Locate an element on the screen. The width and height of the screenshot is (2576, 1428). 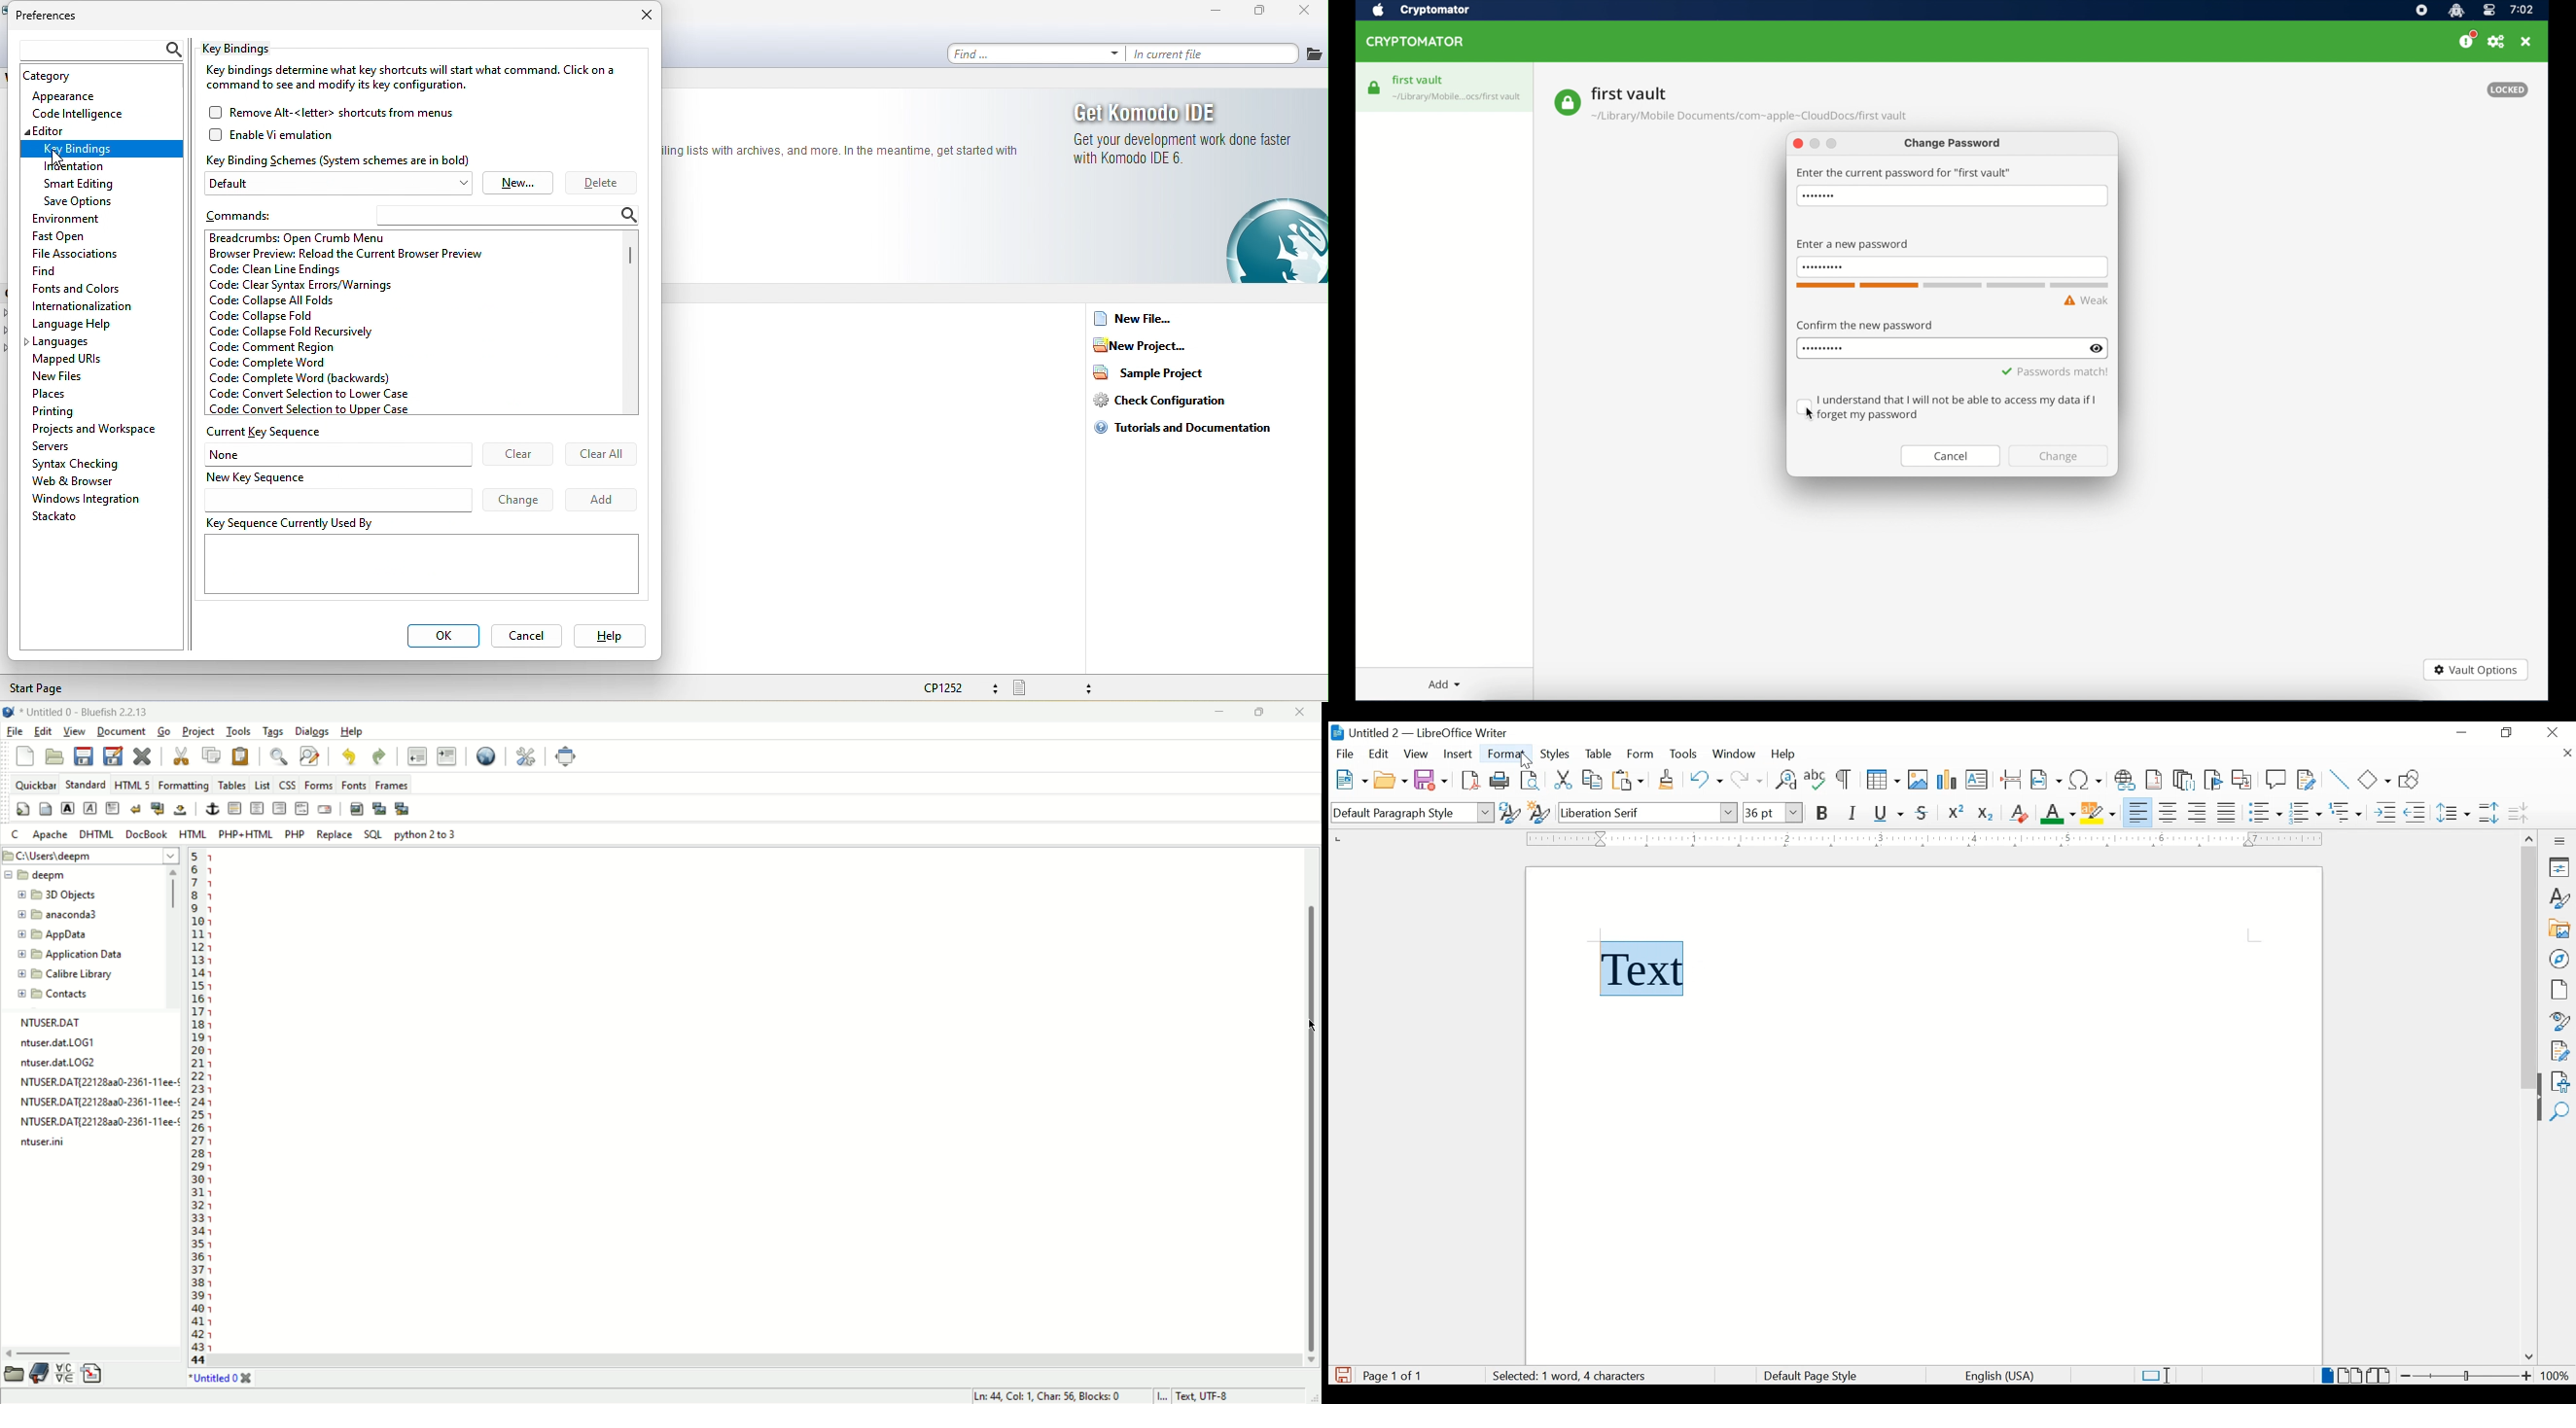
find is located at coordinates (276, 758).